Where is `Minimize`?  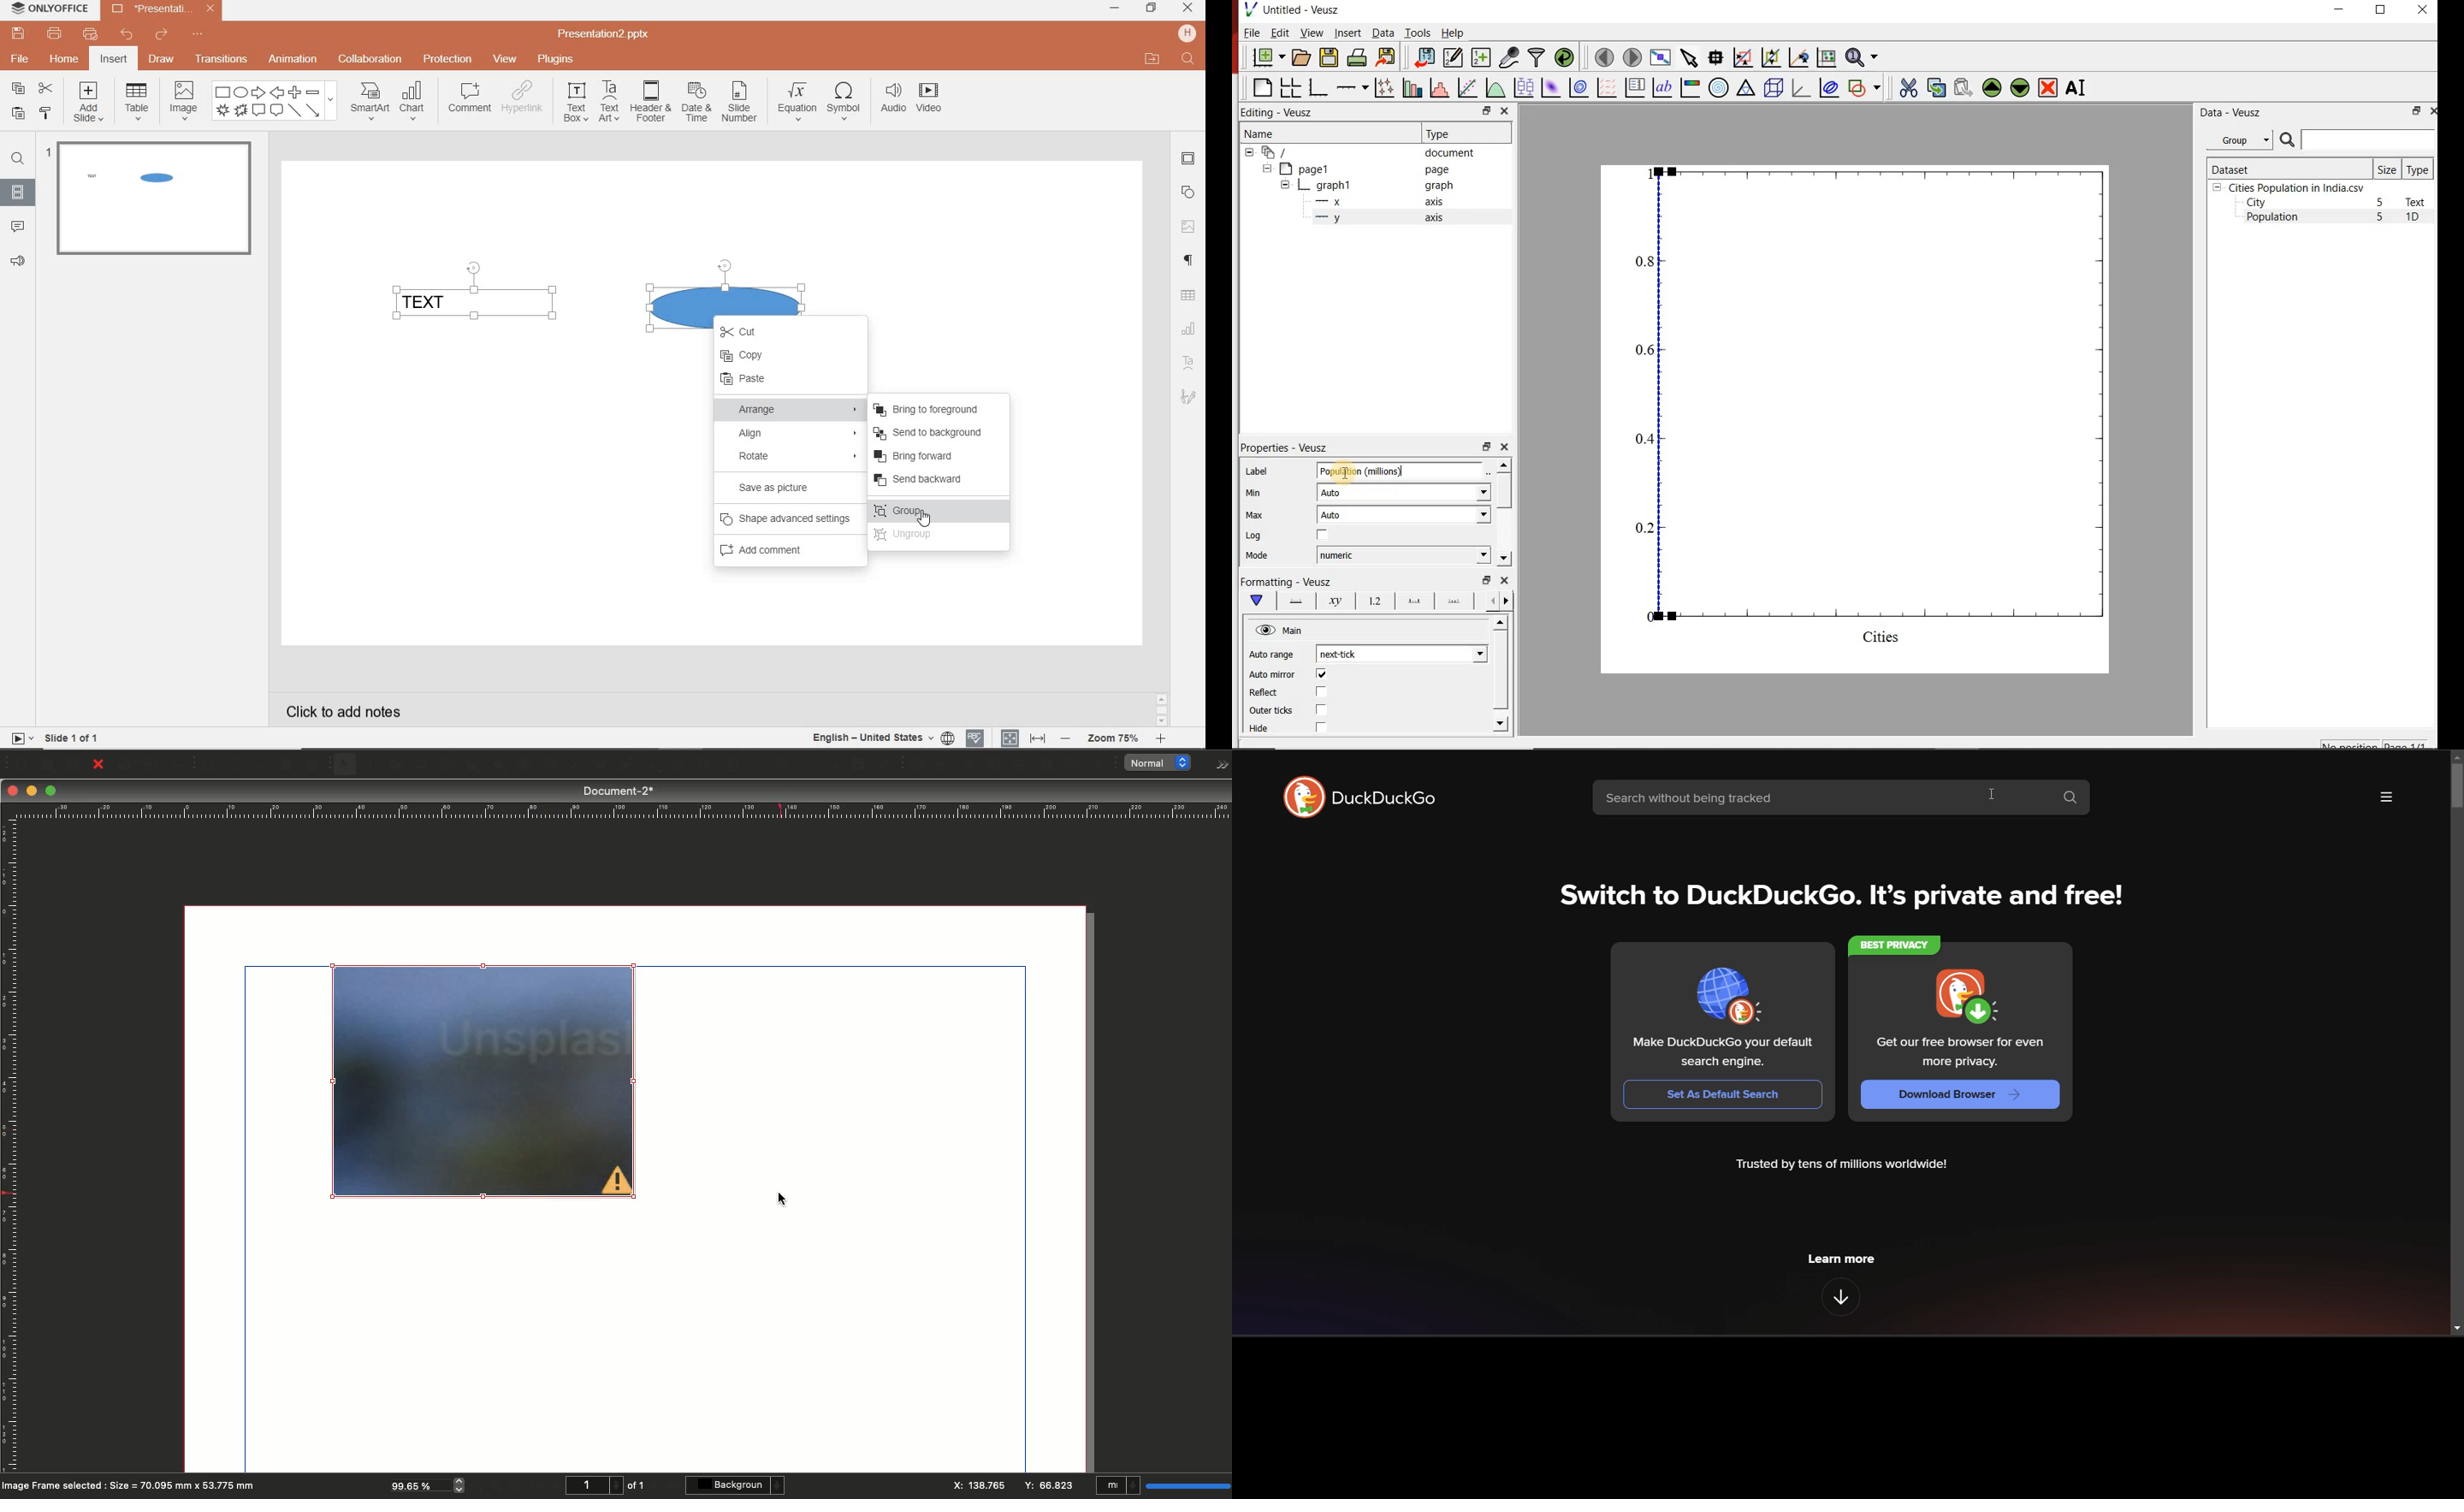 Minimize is located at coordinates (33, 791).